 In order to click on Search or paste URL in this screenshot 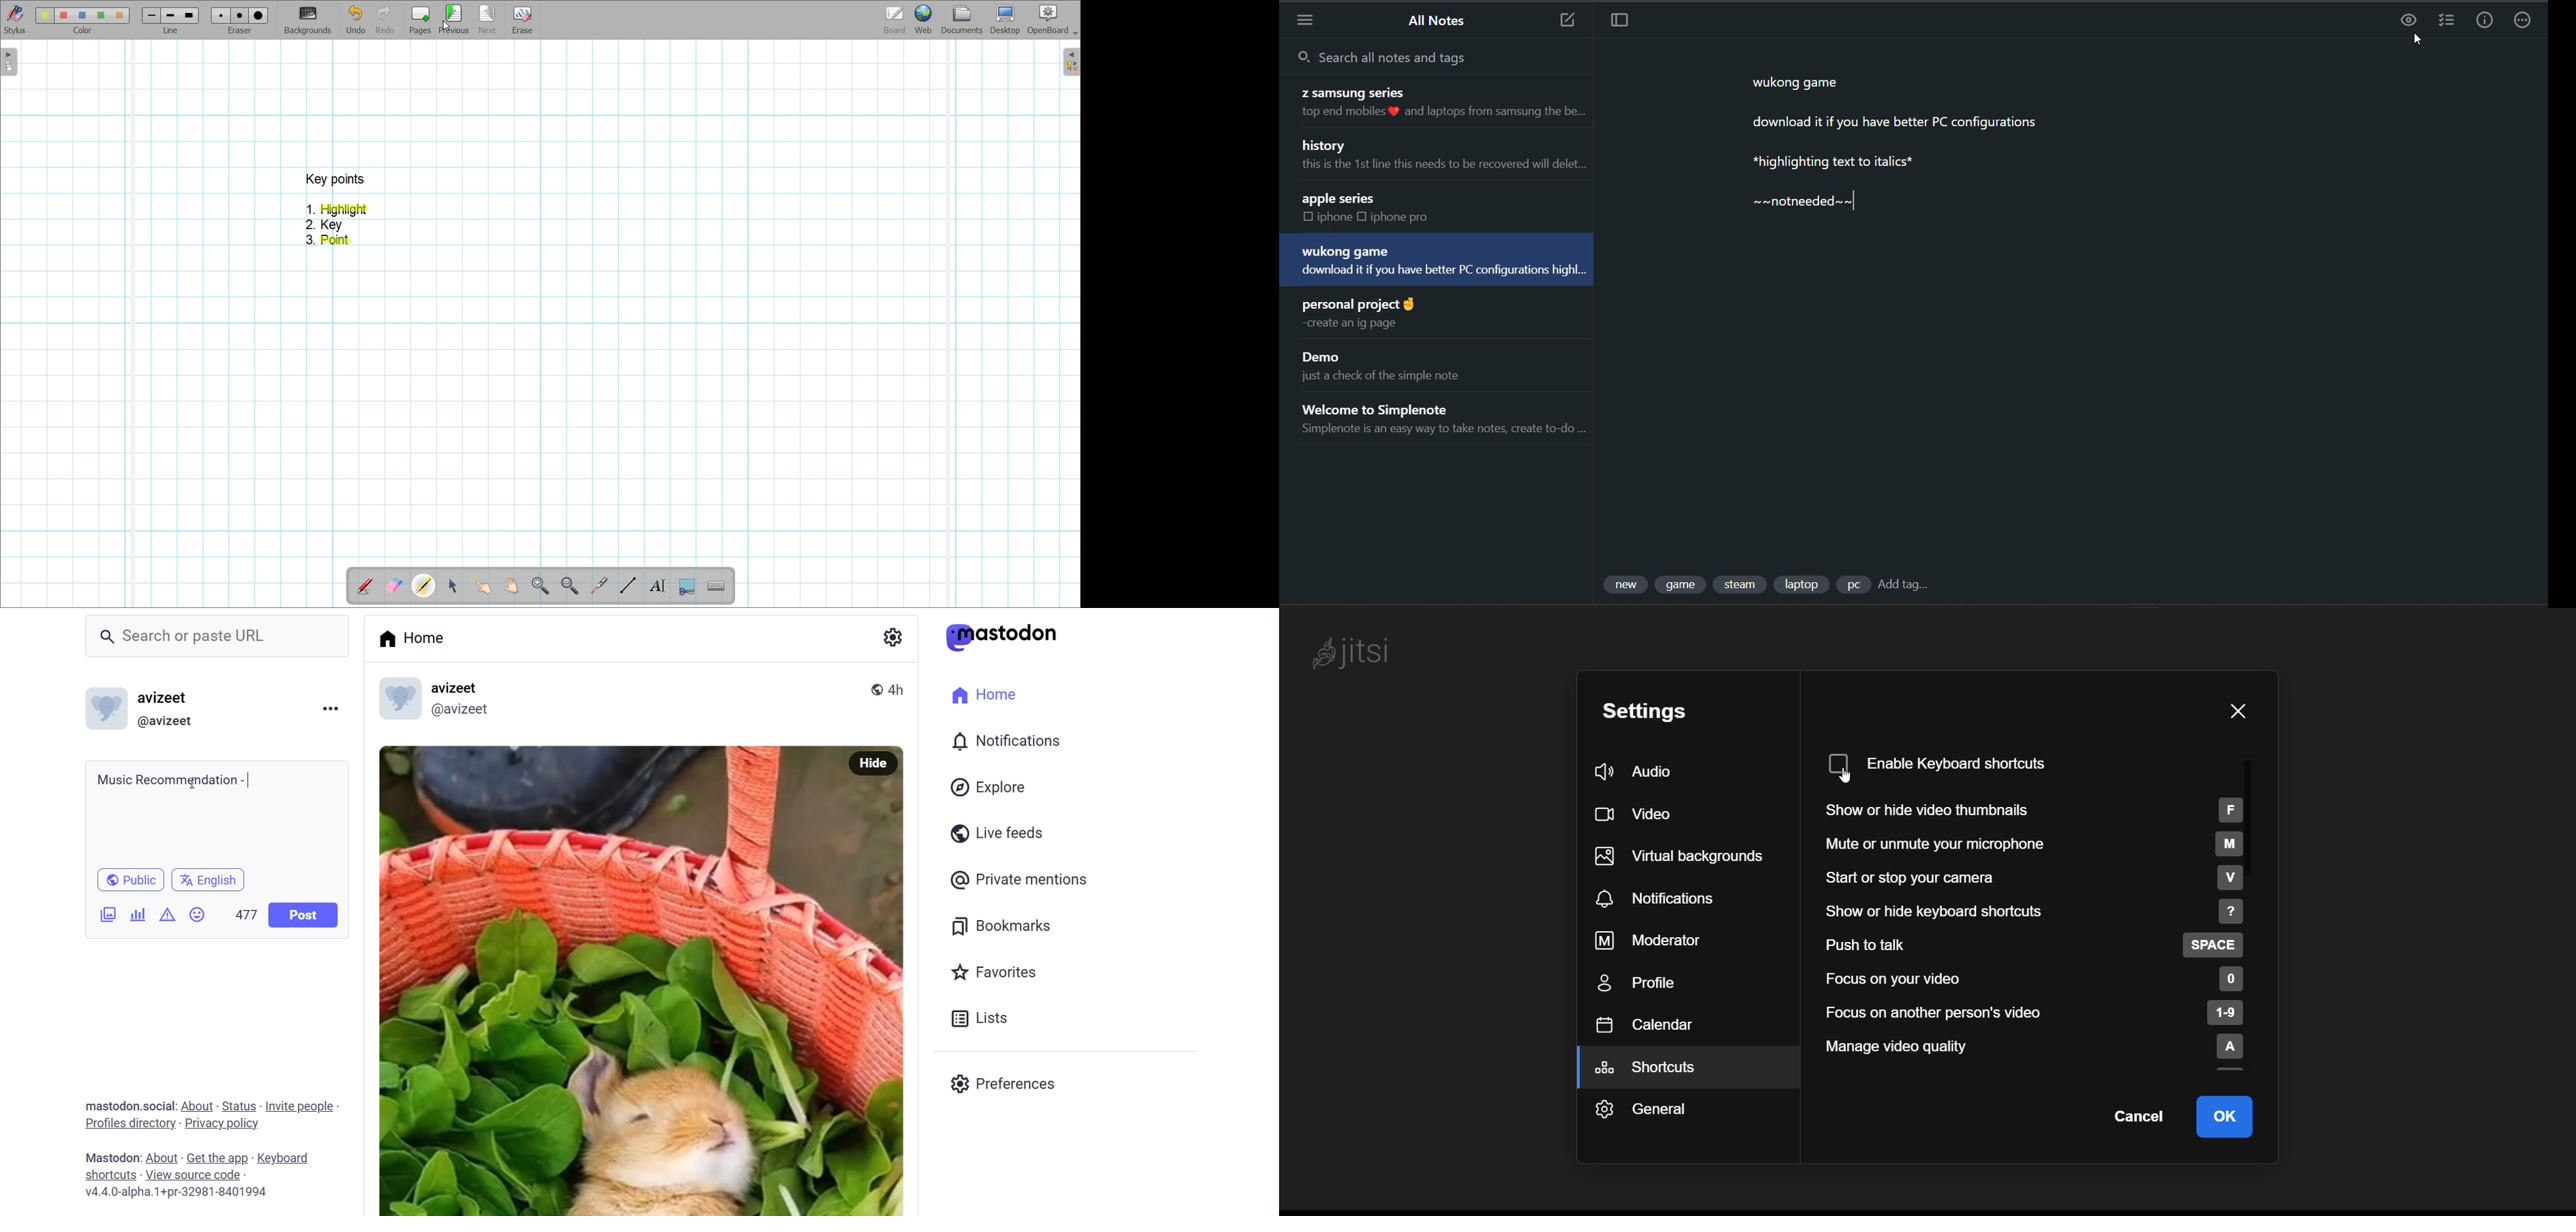, I will do `click(217, 638)`.